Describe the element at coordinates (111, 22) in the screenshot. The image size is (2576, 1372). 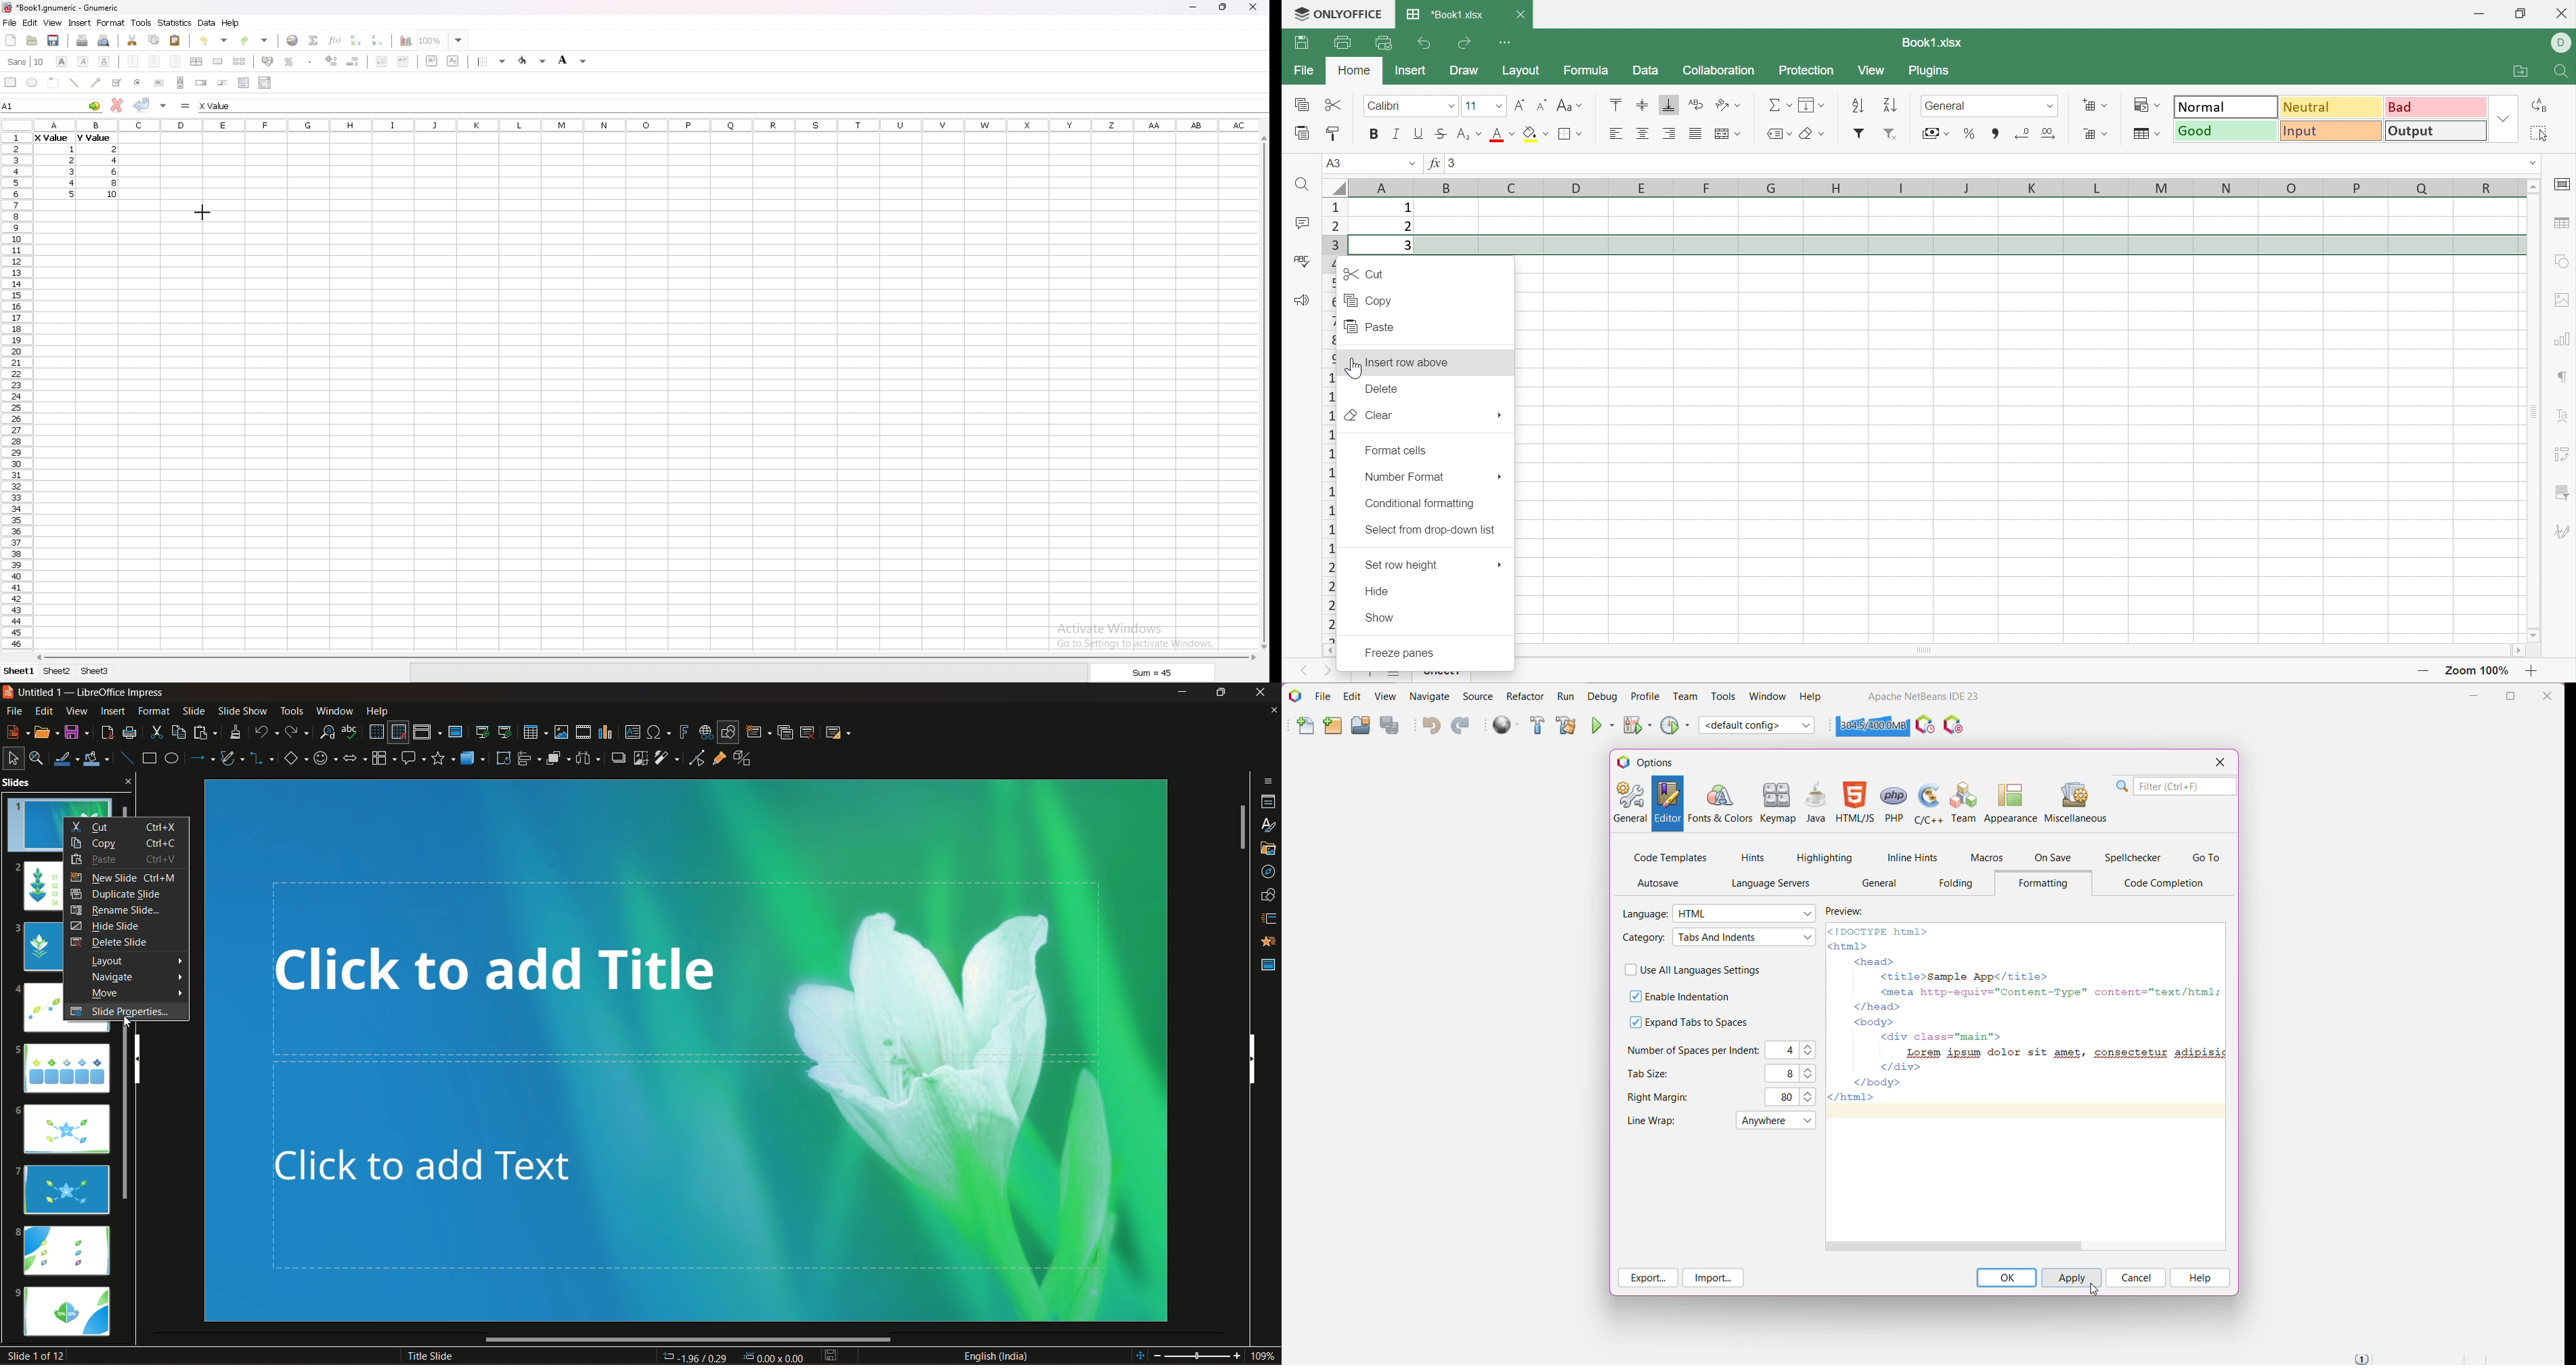
I see `format` at that location.